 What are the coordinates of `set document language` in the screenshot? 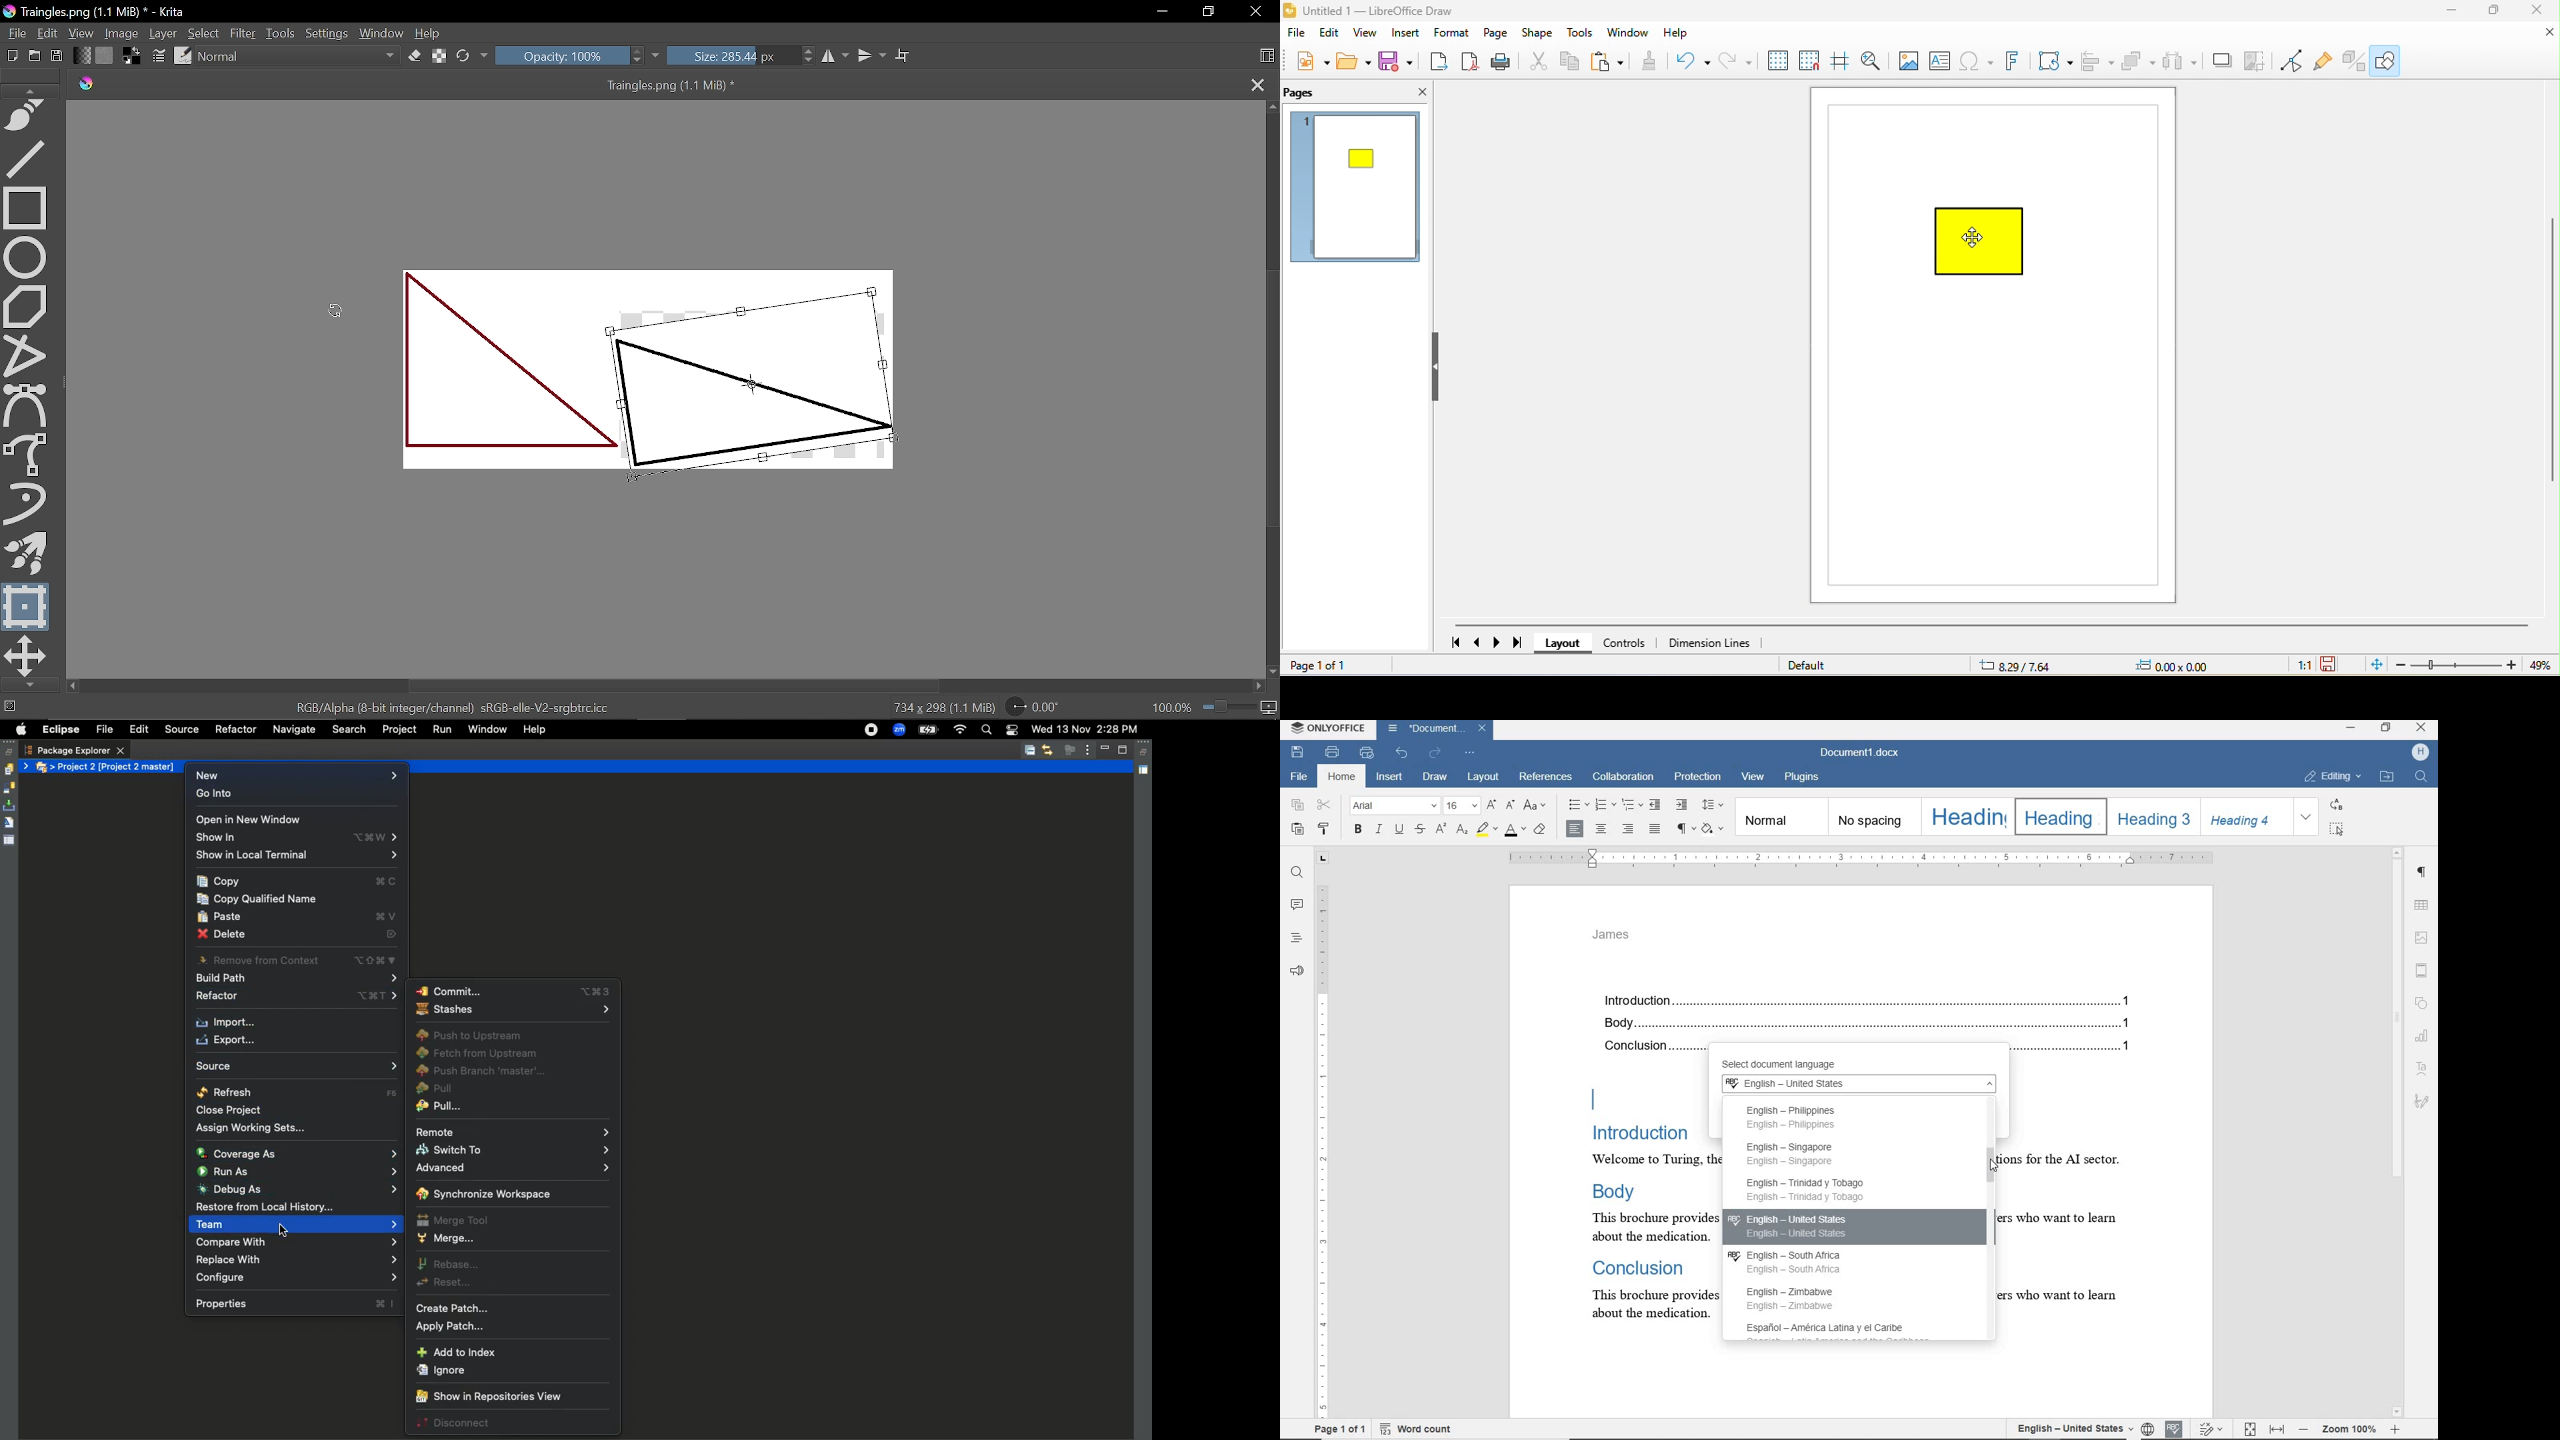 It's located at (2068, 1428).